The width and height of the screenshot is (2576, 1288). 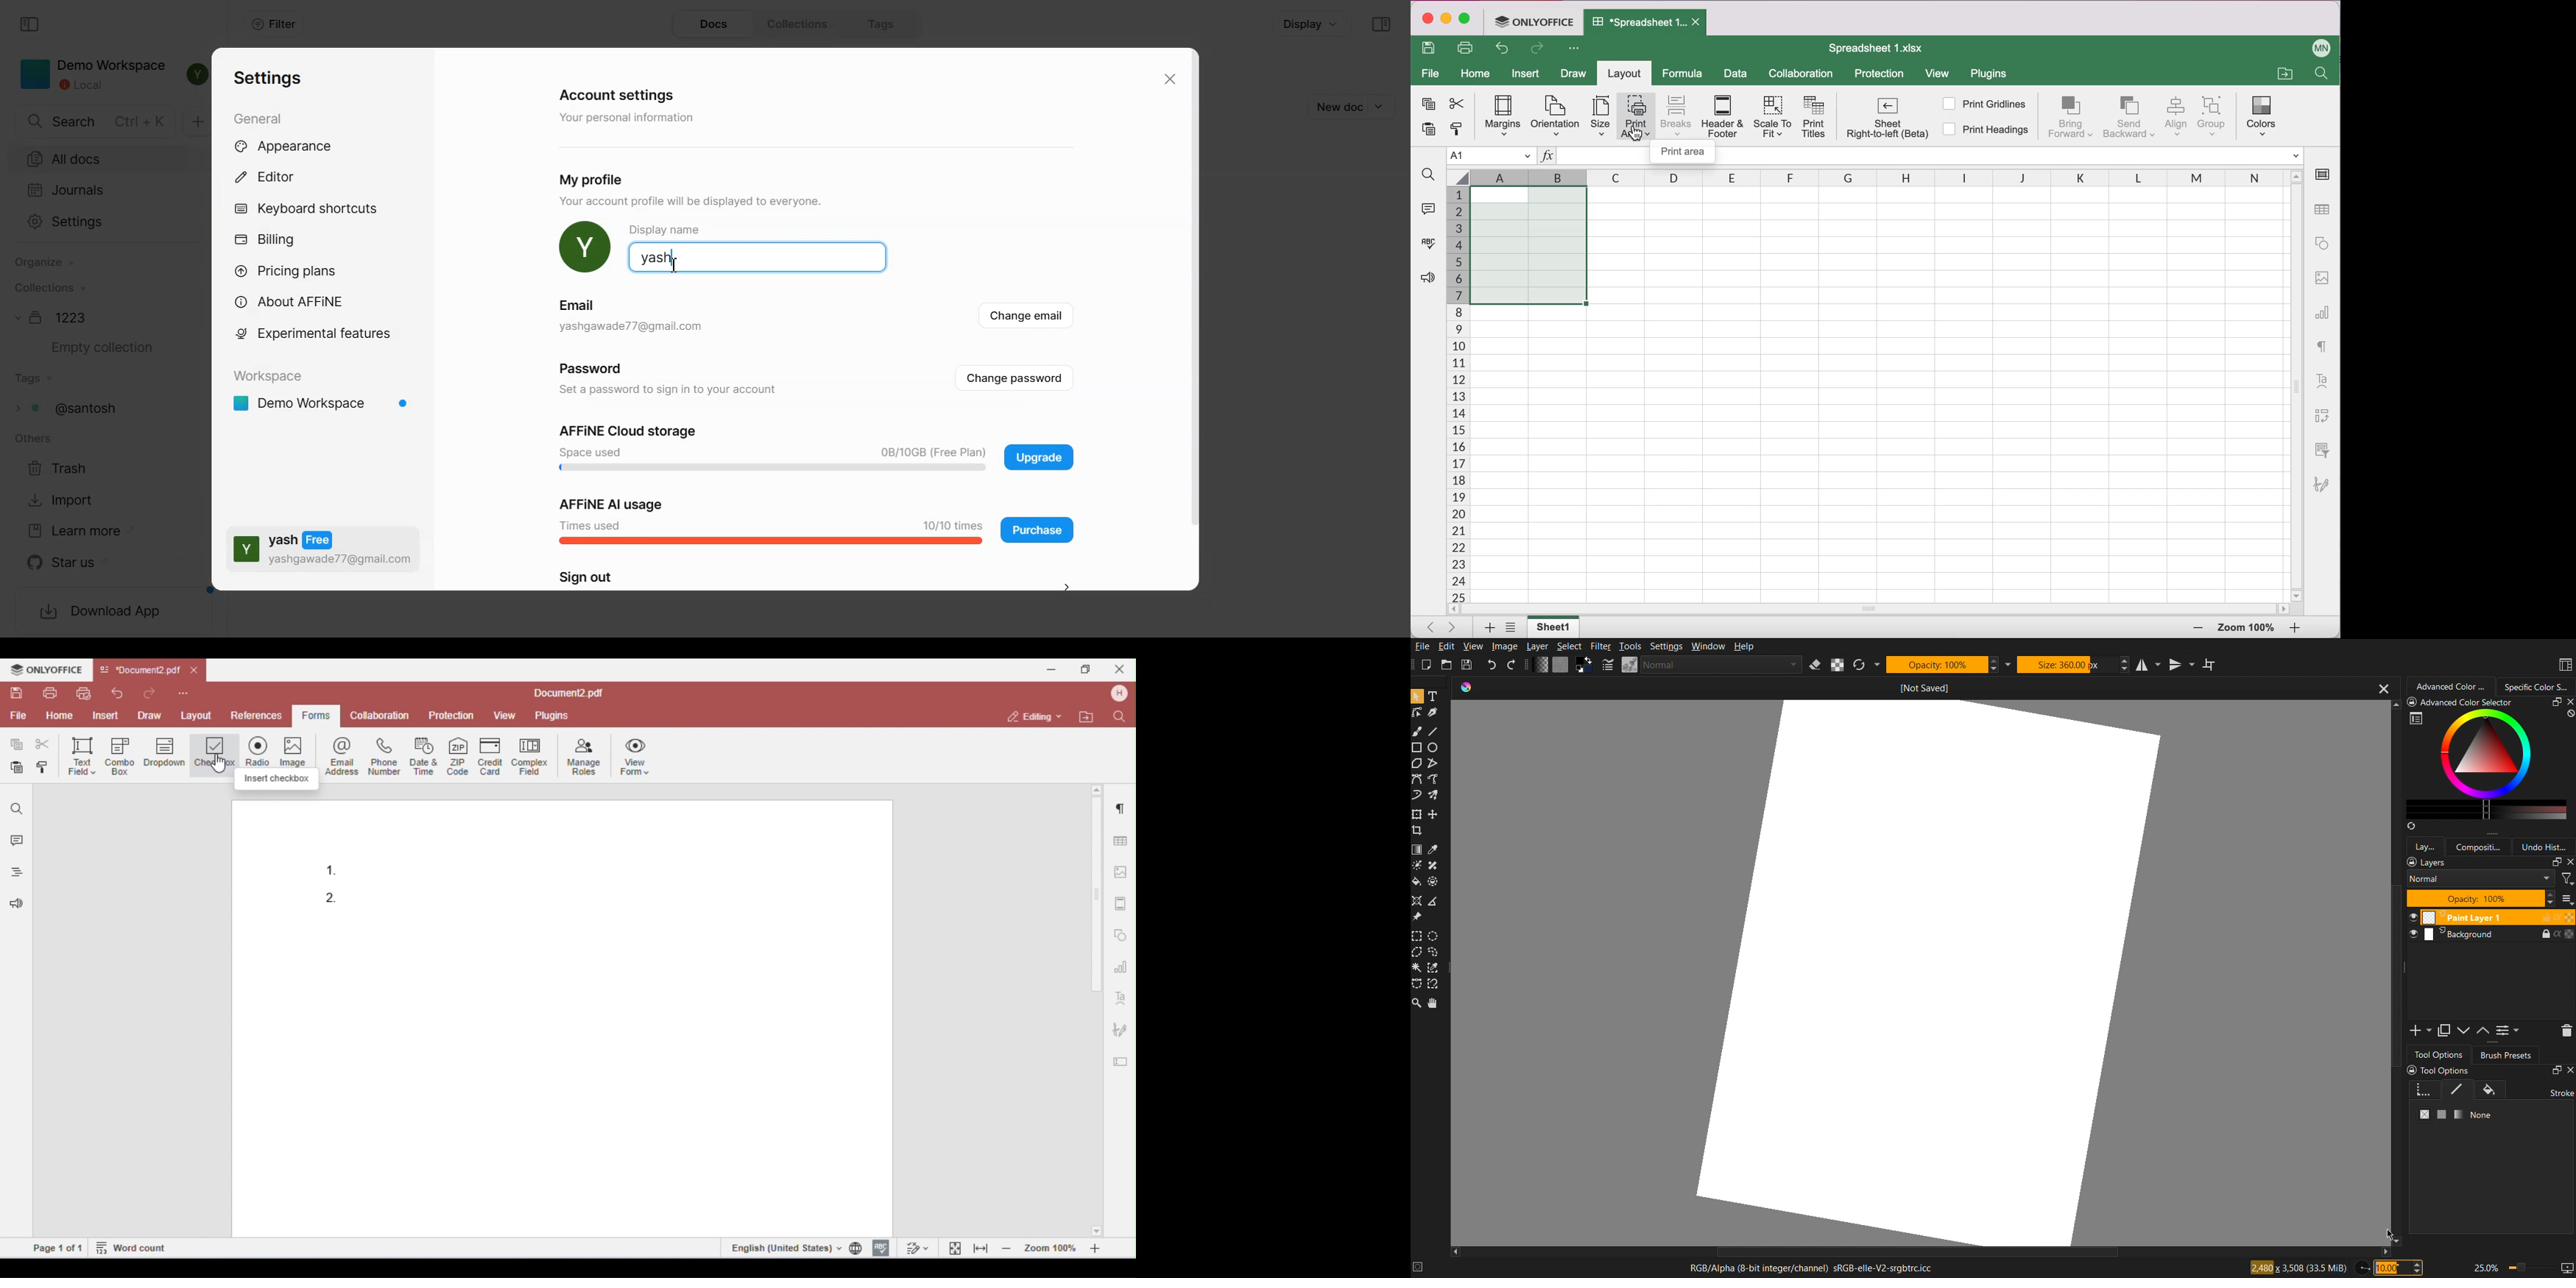 I want to click on cut, so click(x=1456, y=103).